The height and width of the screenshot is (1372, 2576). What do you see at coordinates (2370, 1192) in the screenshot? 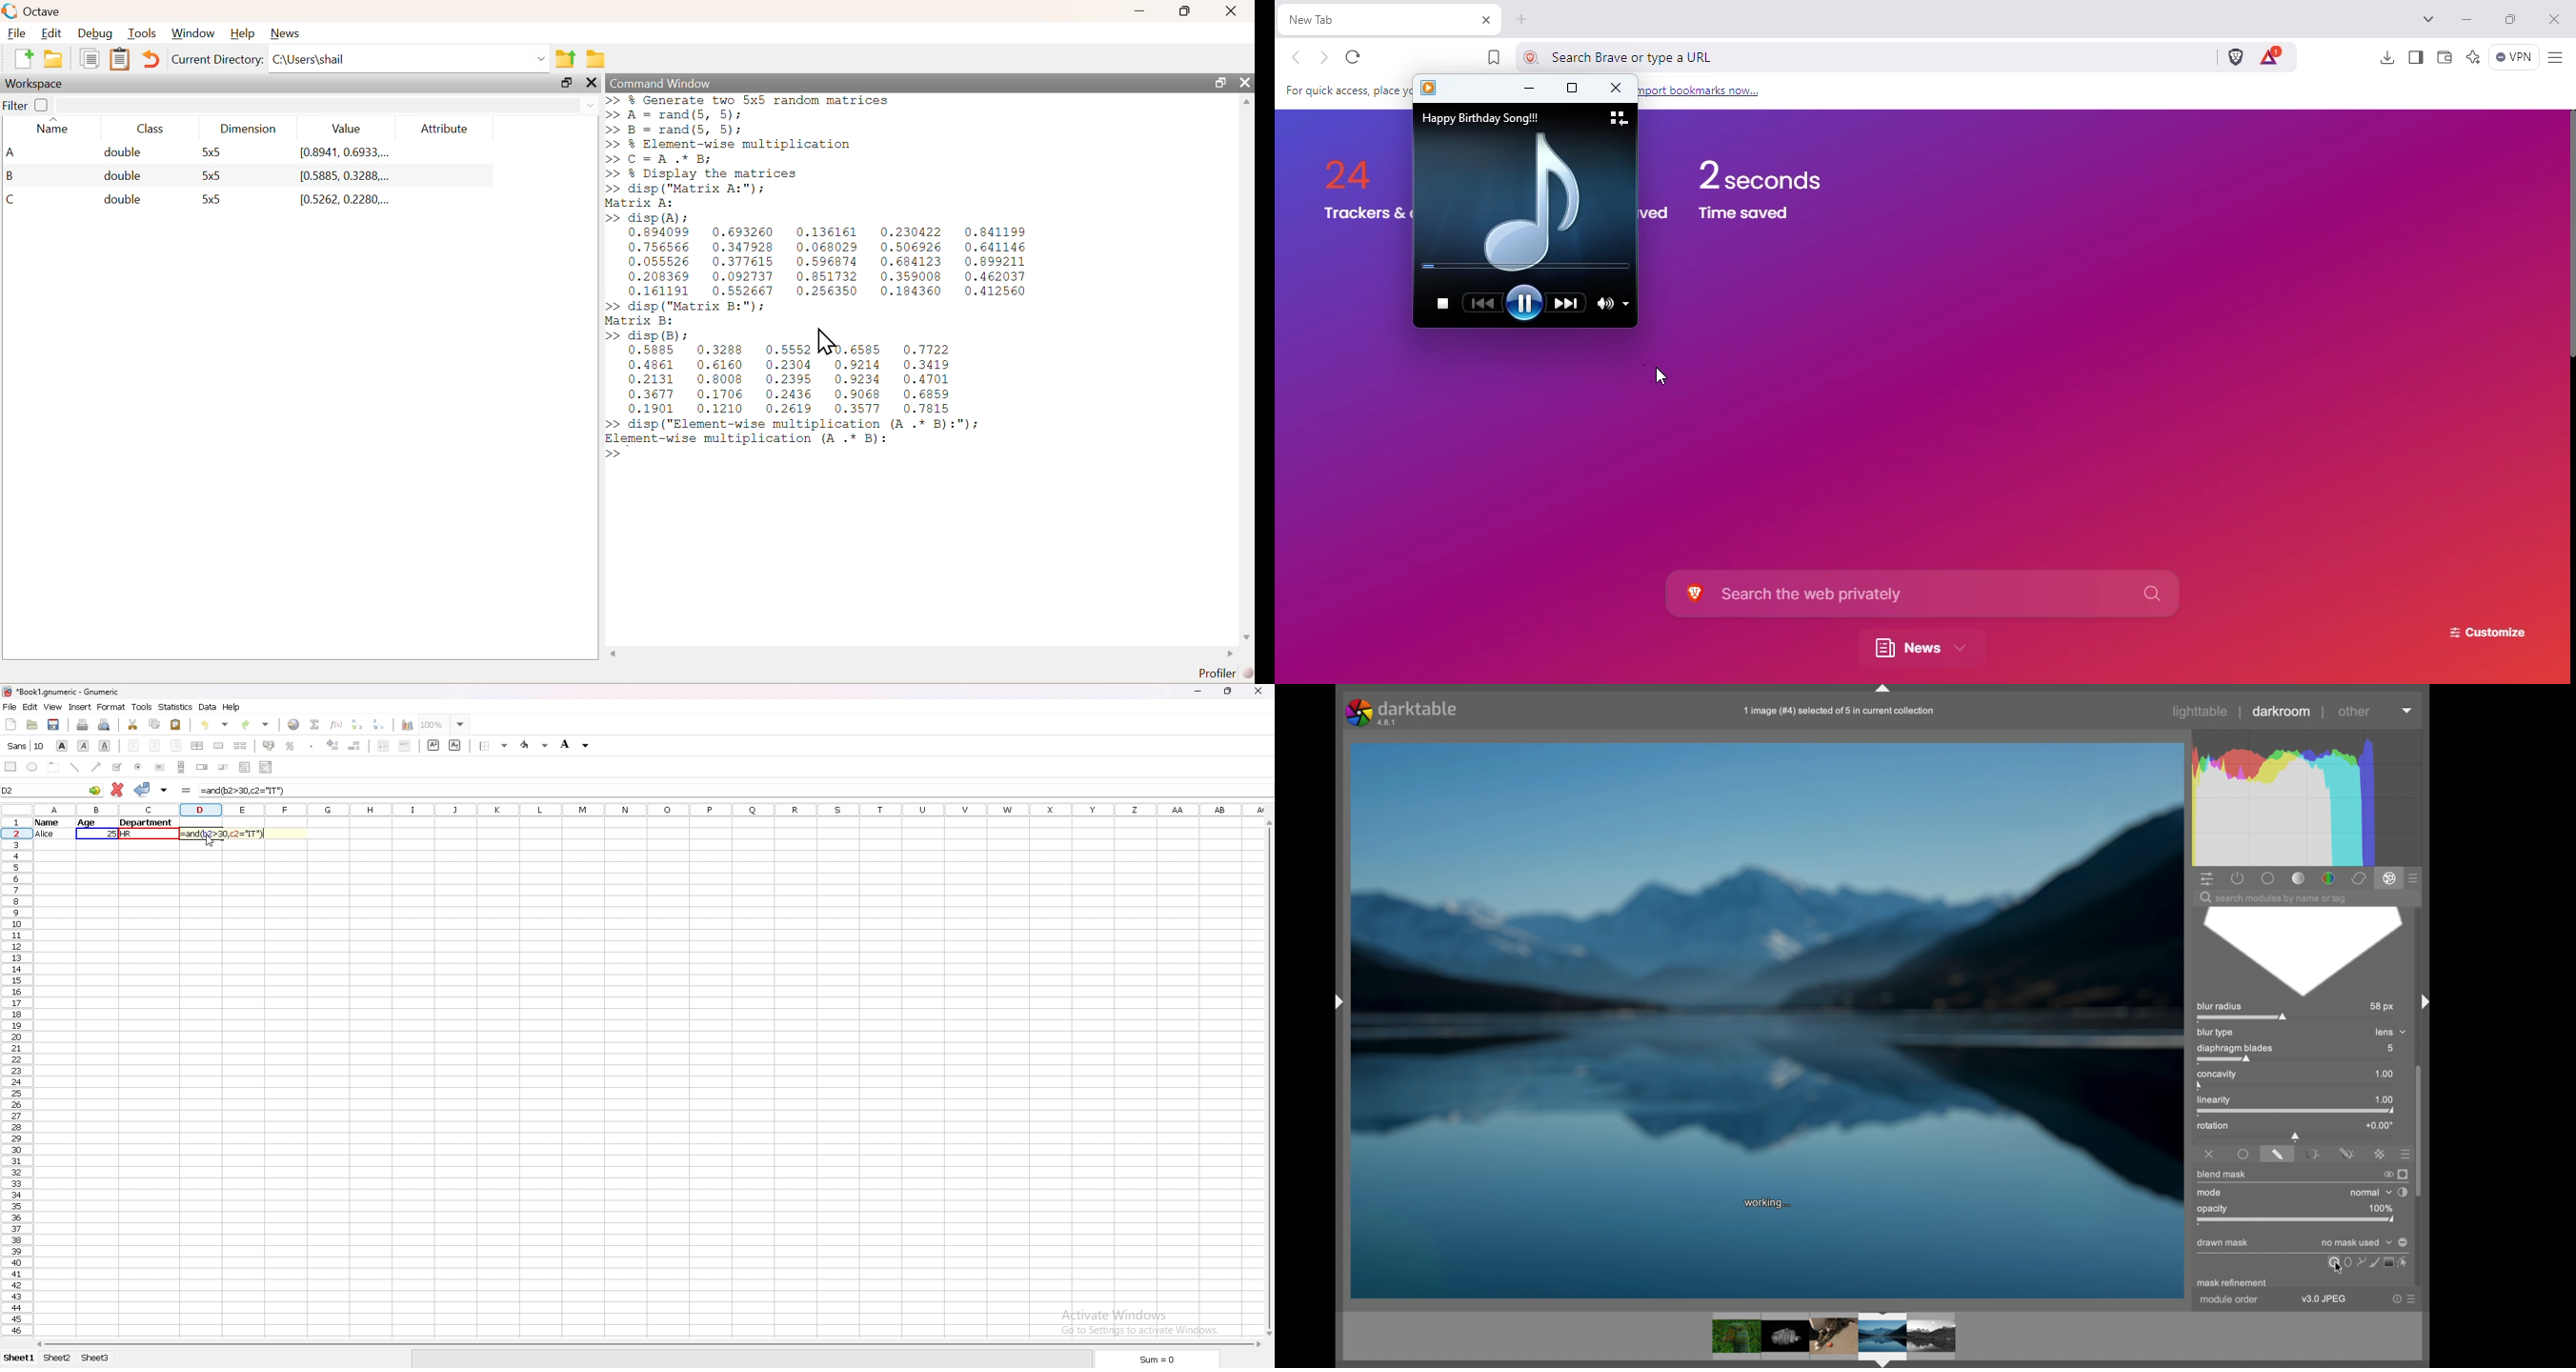
I see `normal dropdown` at bounding box center [2370, 1192].